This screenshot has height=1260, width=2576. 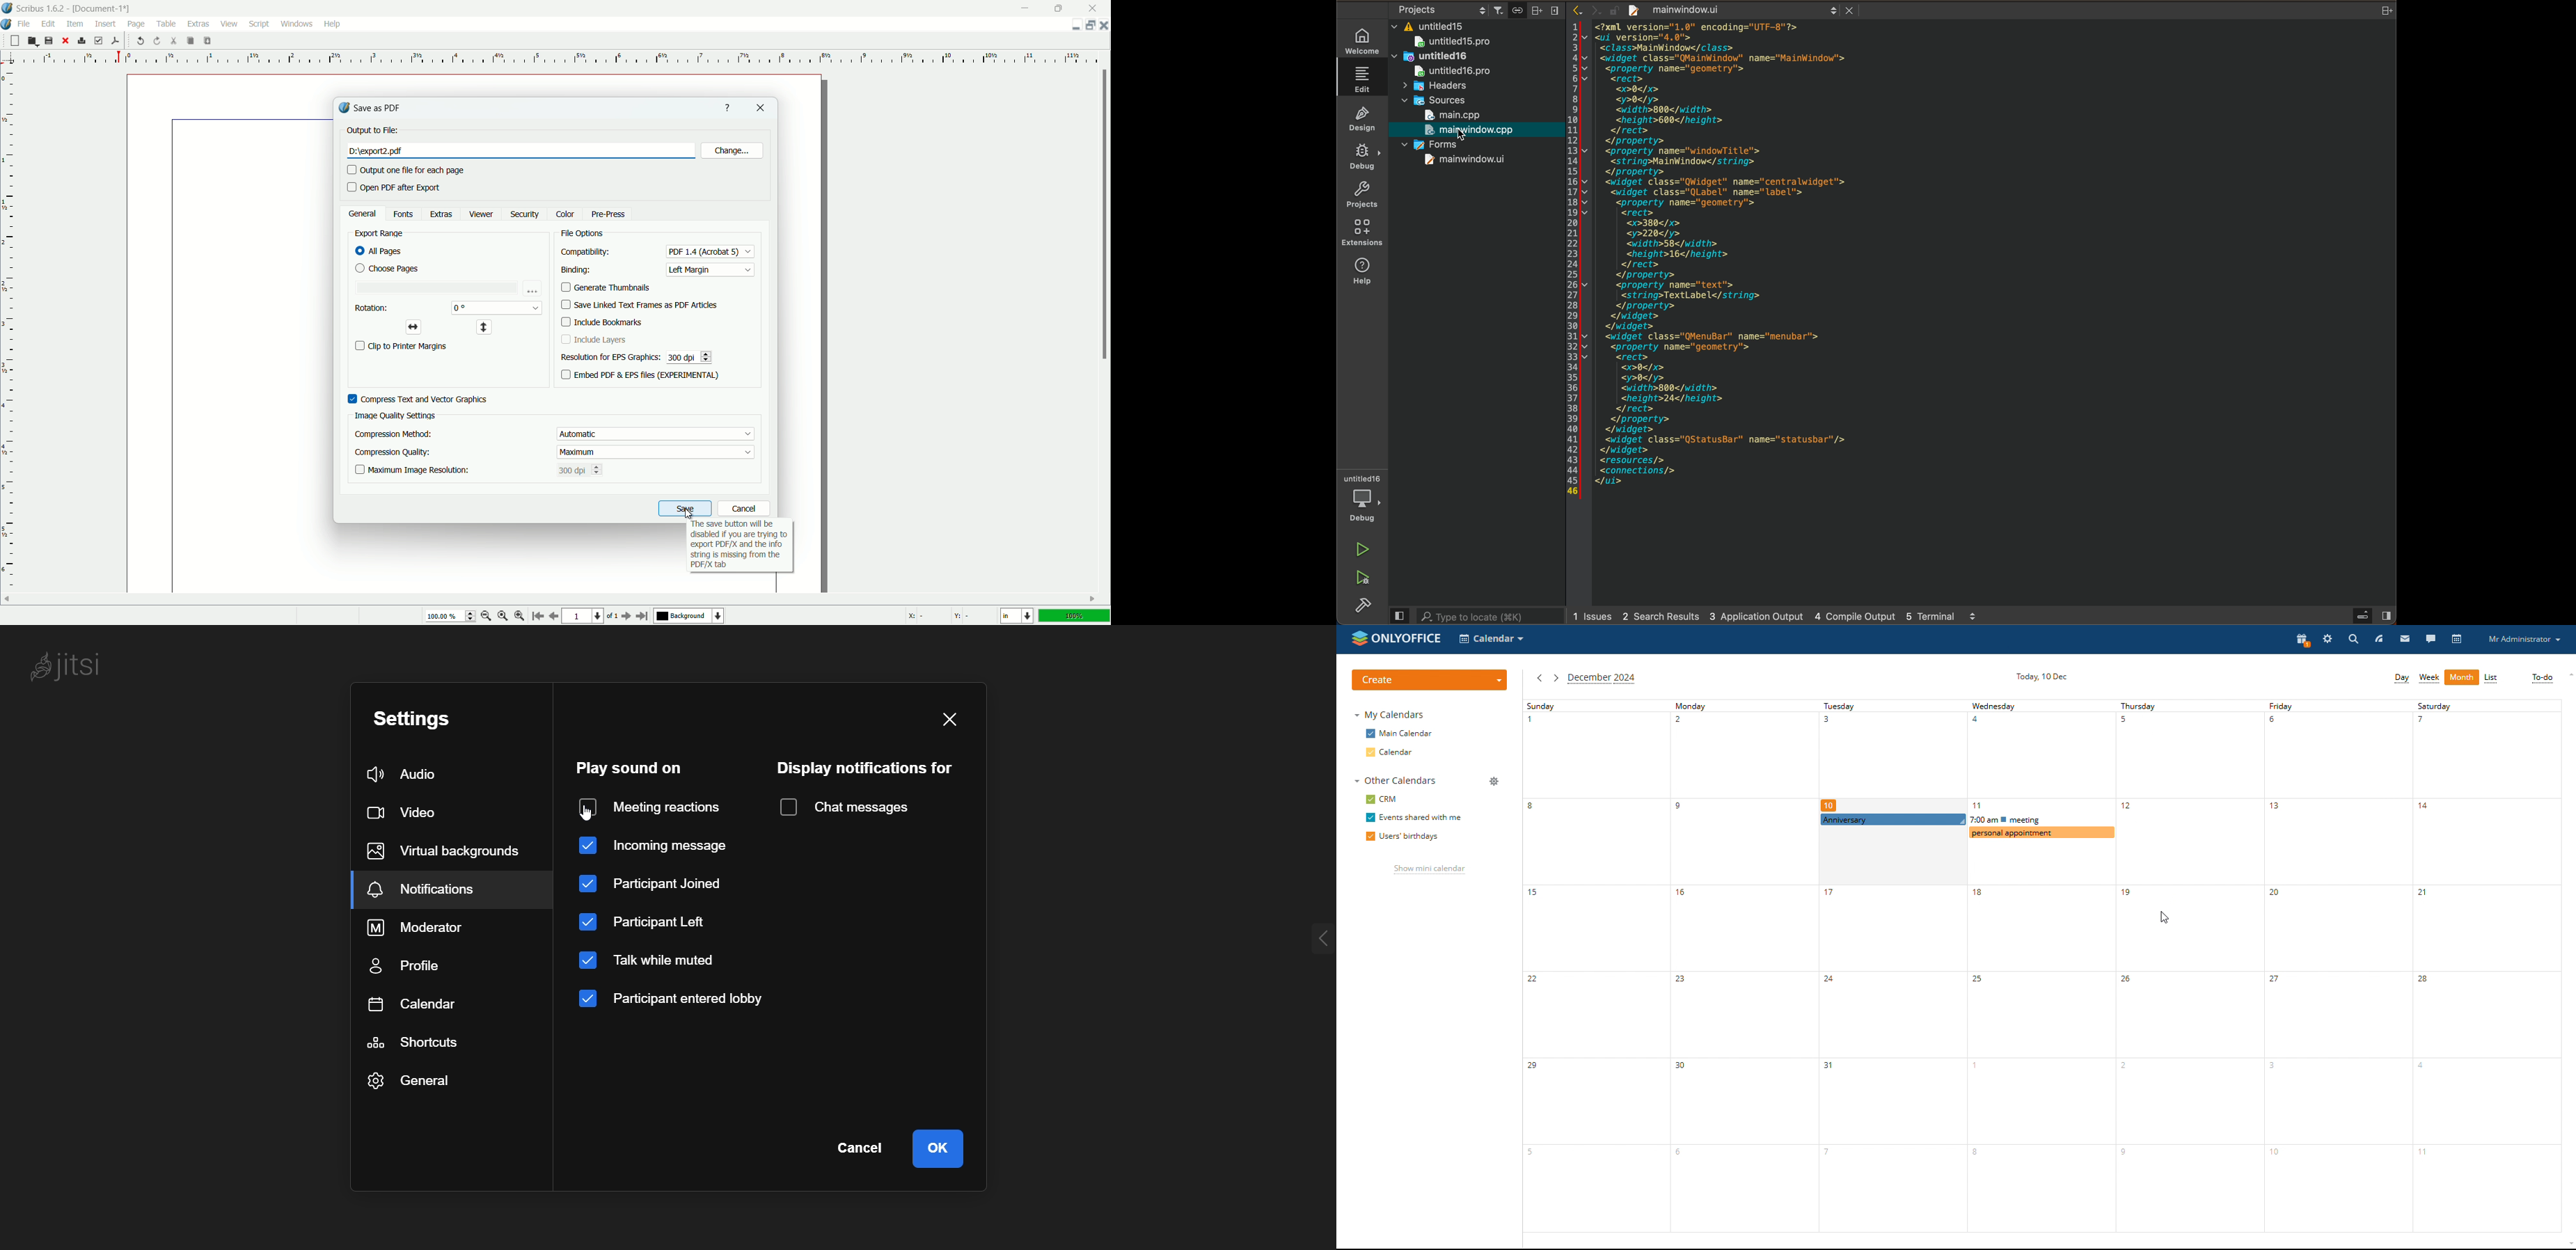 I want to click on close, so click(x=66, y=41).